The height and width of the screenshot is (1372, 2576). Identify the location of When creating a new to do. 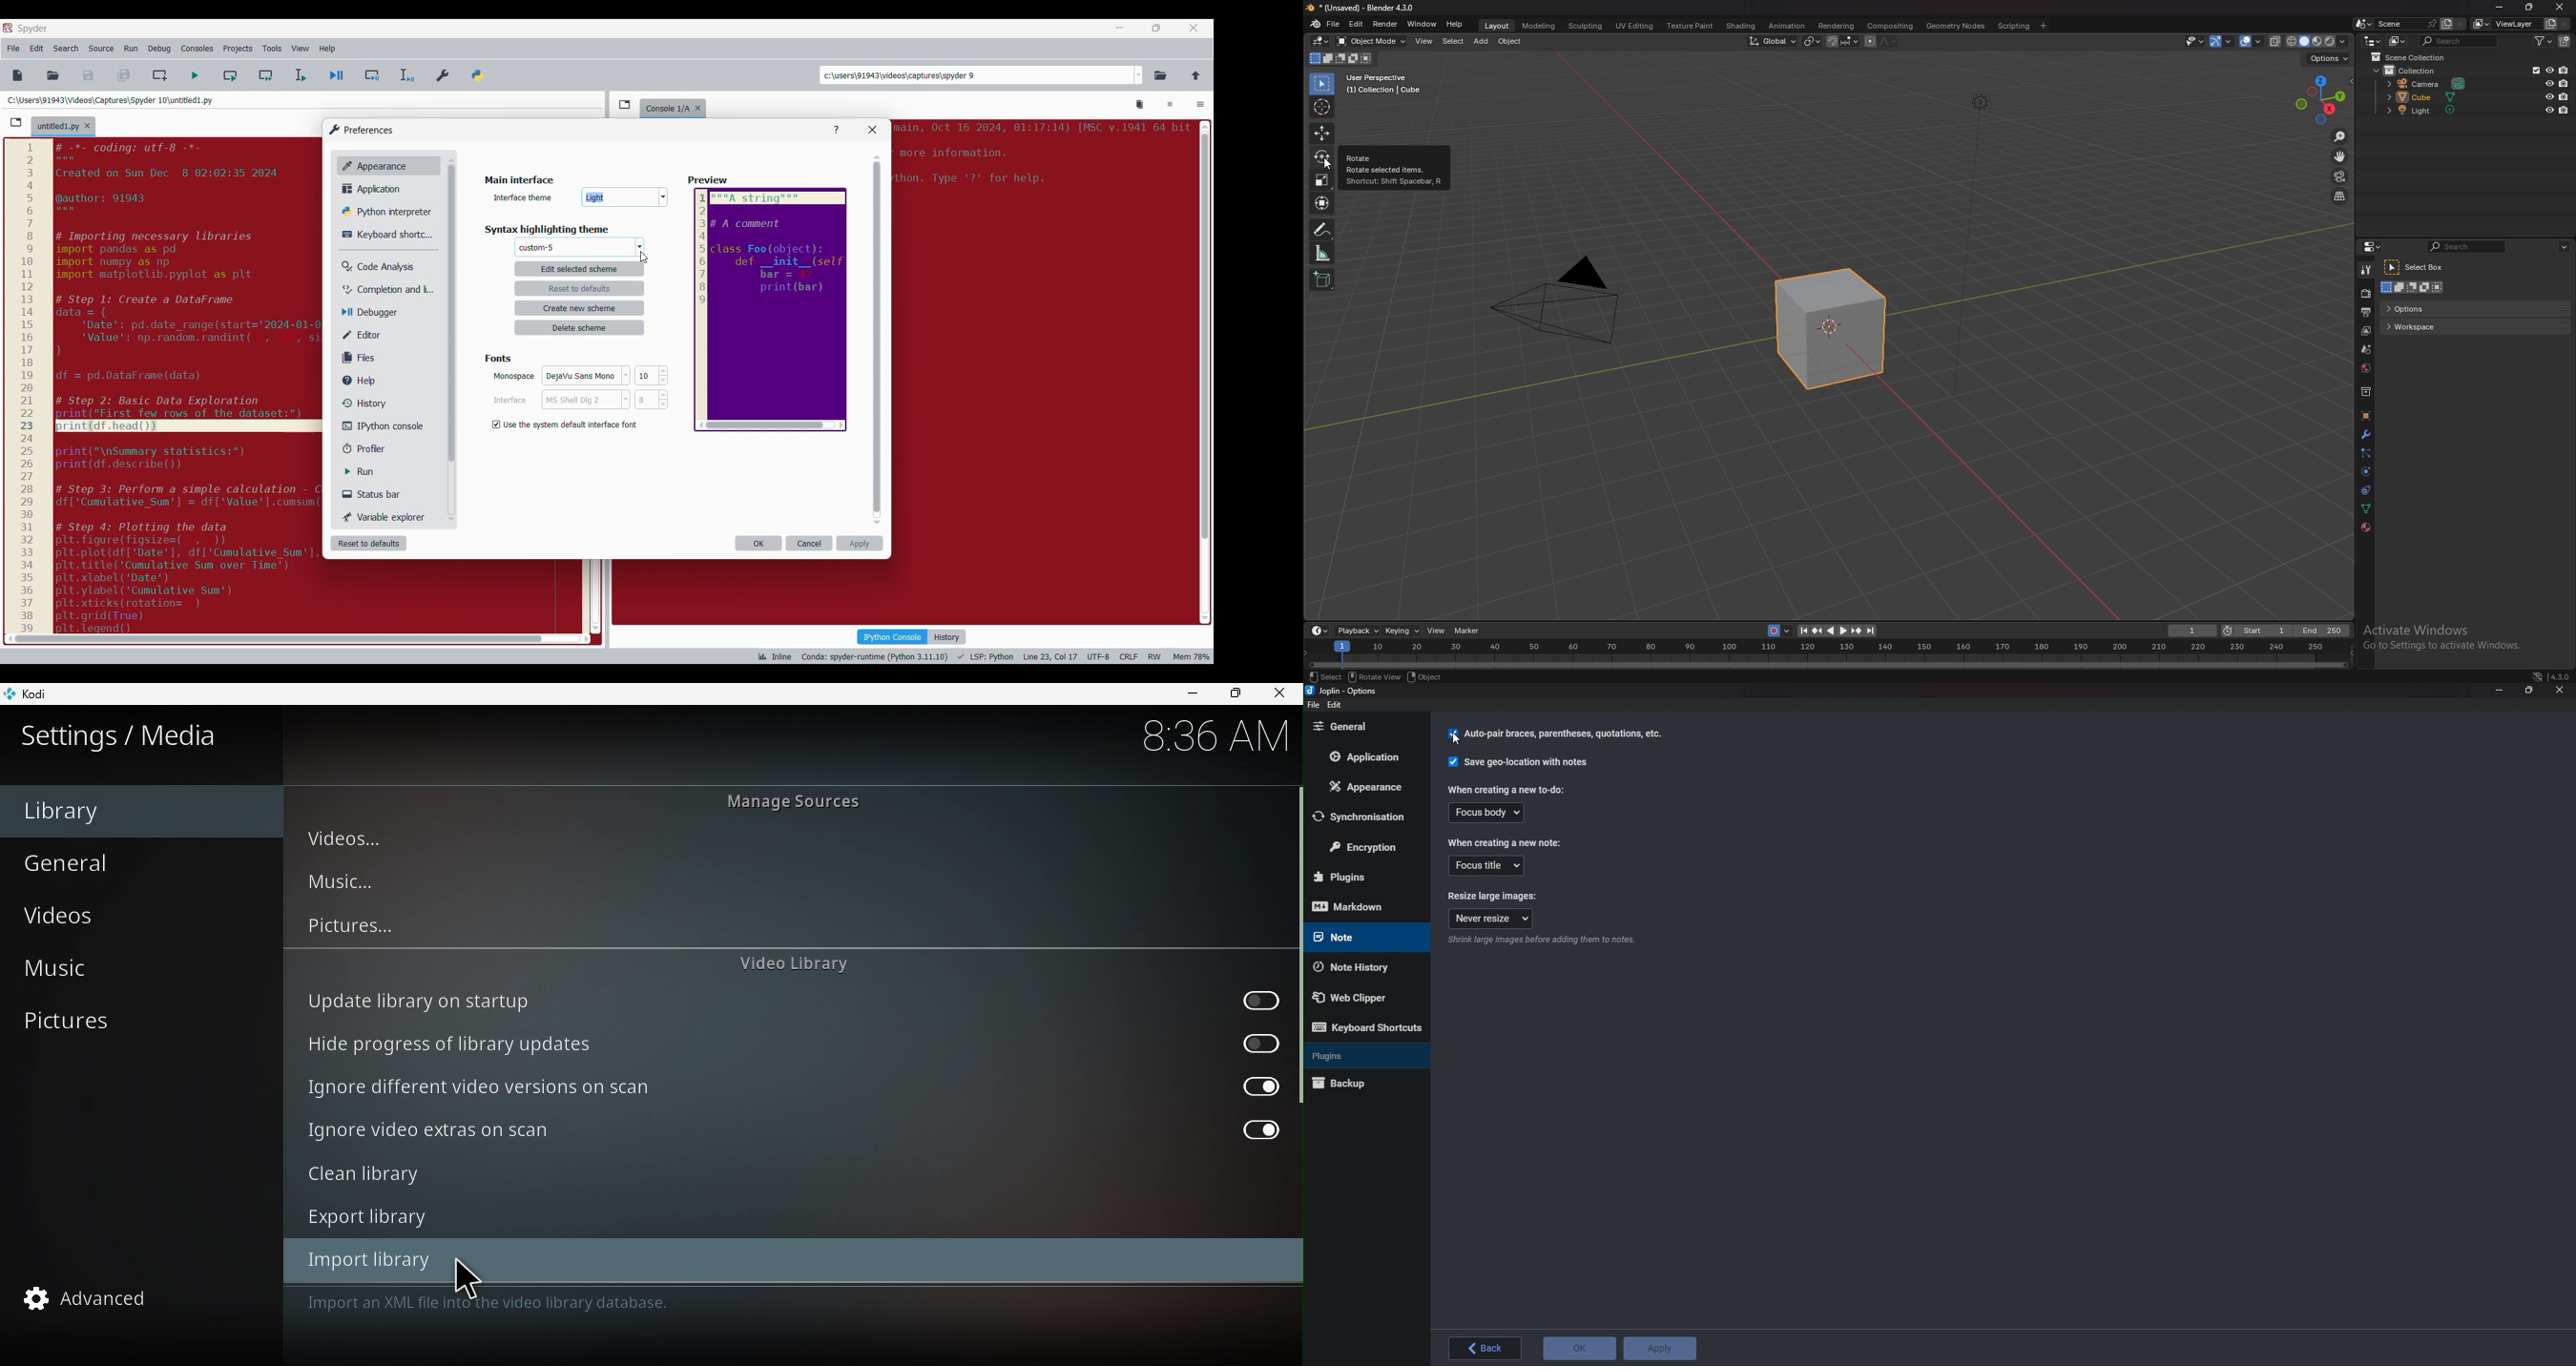
(1503, 788).